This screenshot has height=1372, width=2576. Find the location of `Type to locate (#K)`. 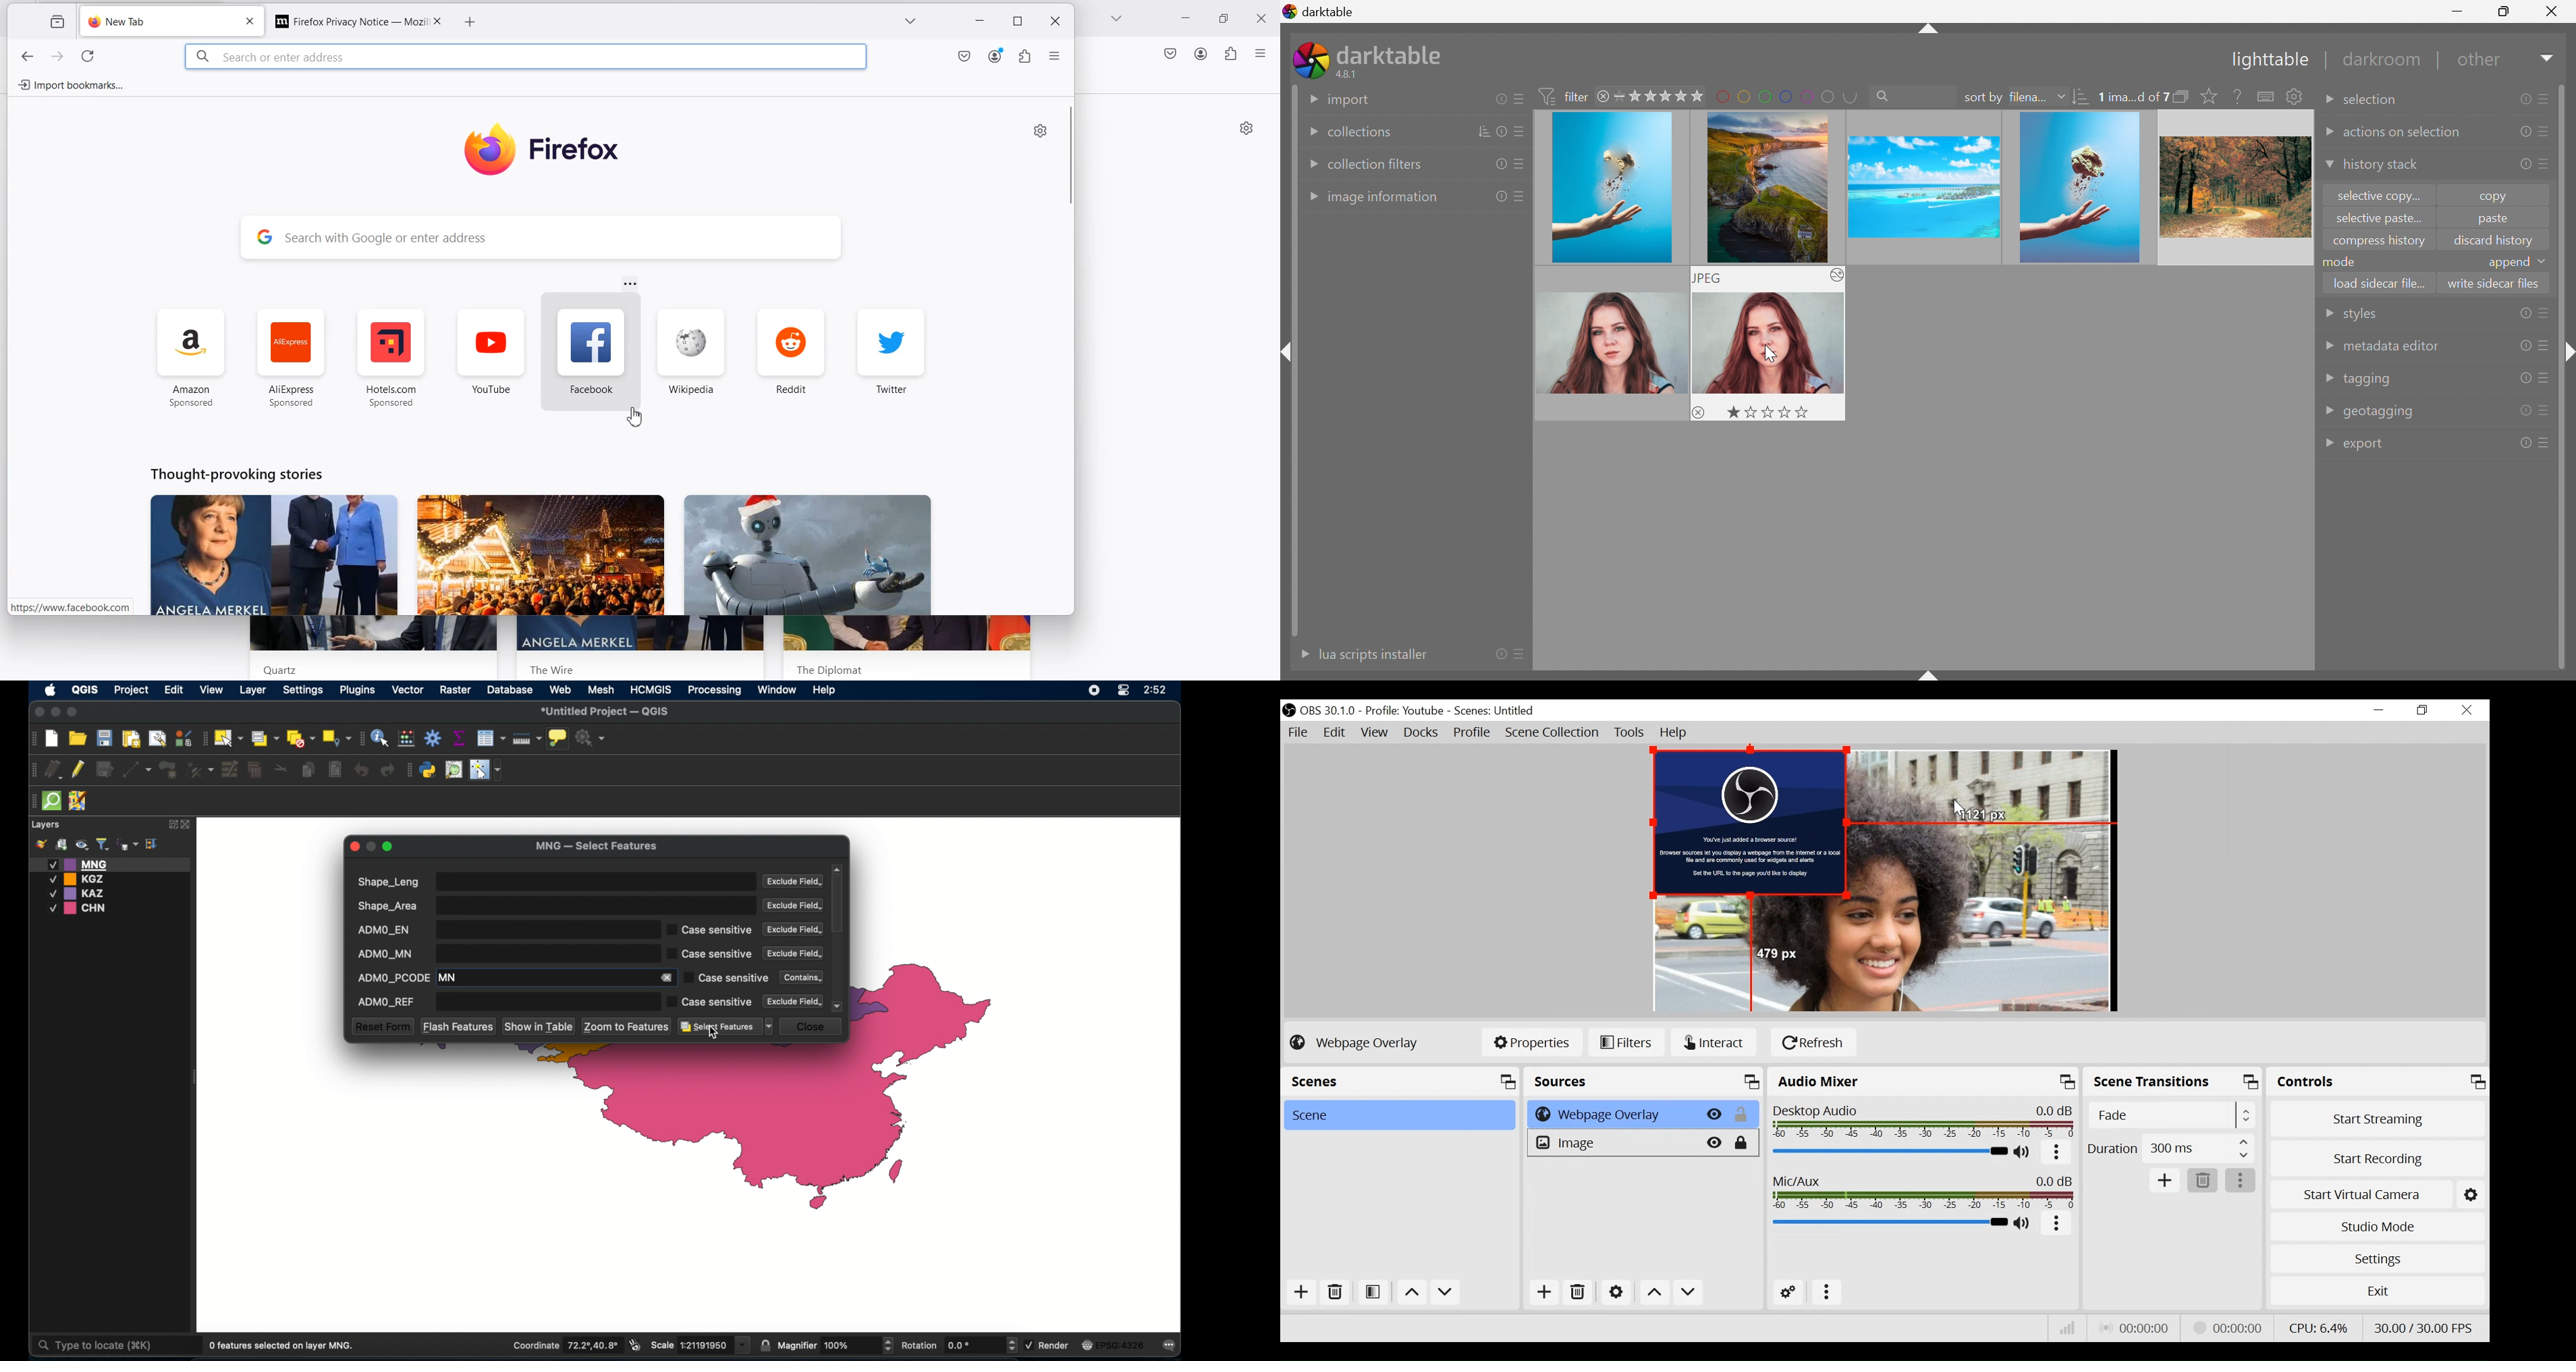

Type to locate (#K) is located at coordinates (105, 1347).